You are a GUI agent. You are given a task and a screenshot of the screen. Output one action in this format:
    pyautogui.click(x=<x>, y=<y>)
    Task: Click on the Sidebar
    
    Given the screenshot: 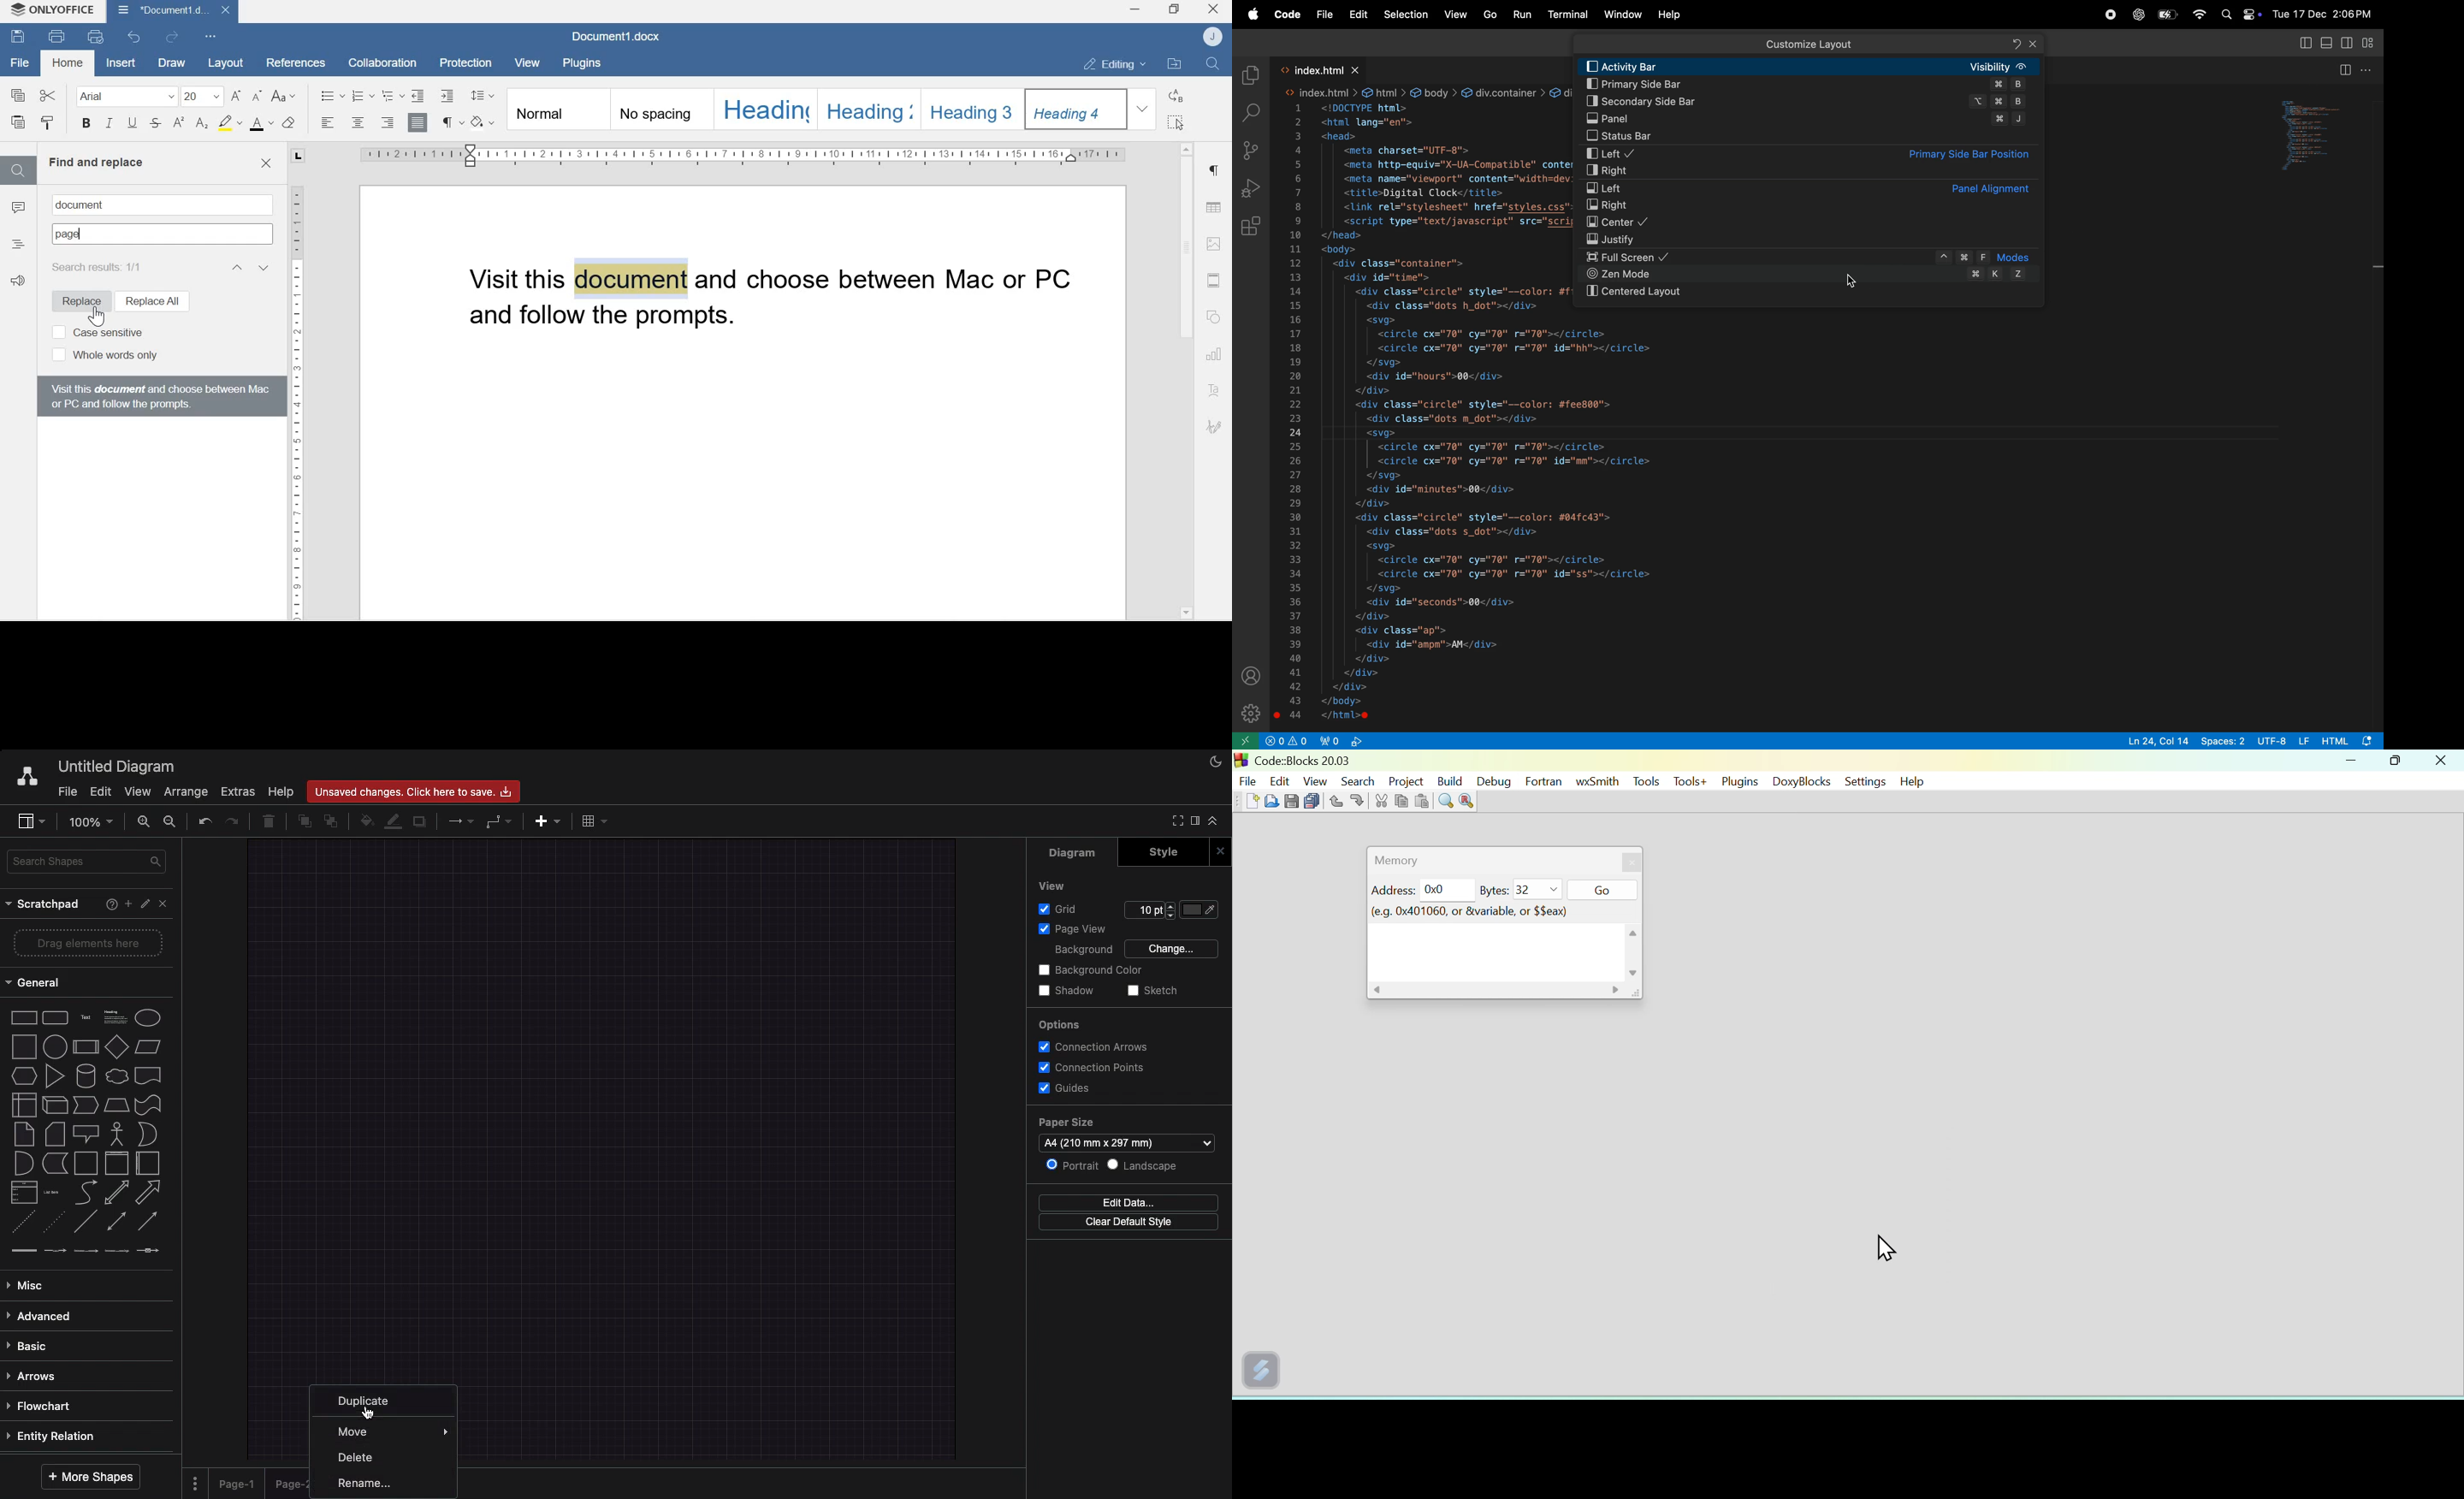 What is the action you would take?
    pyautogui.click(x=1194, y=821)
    